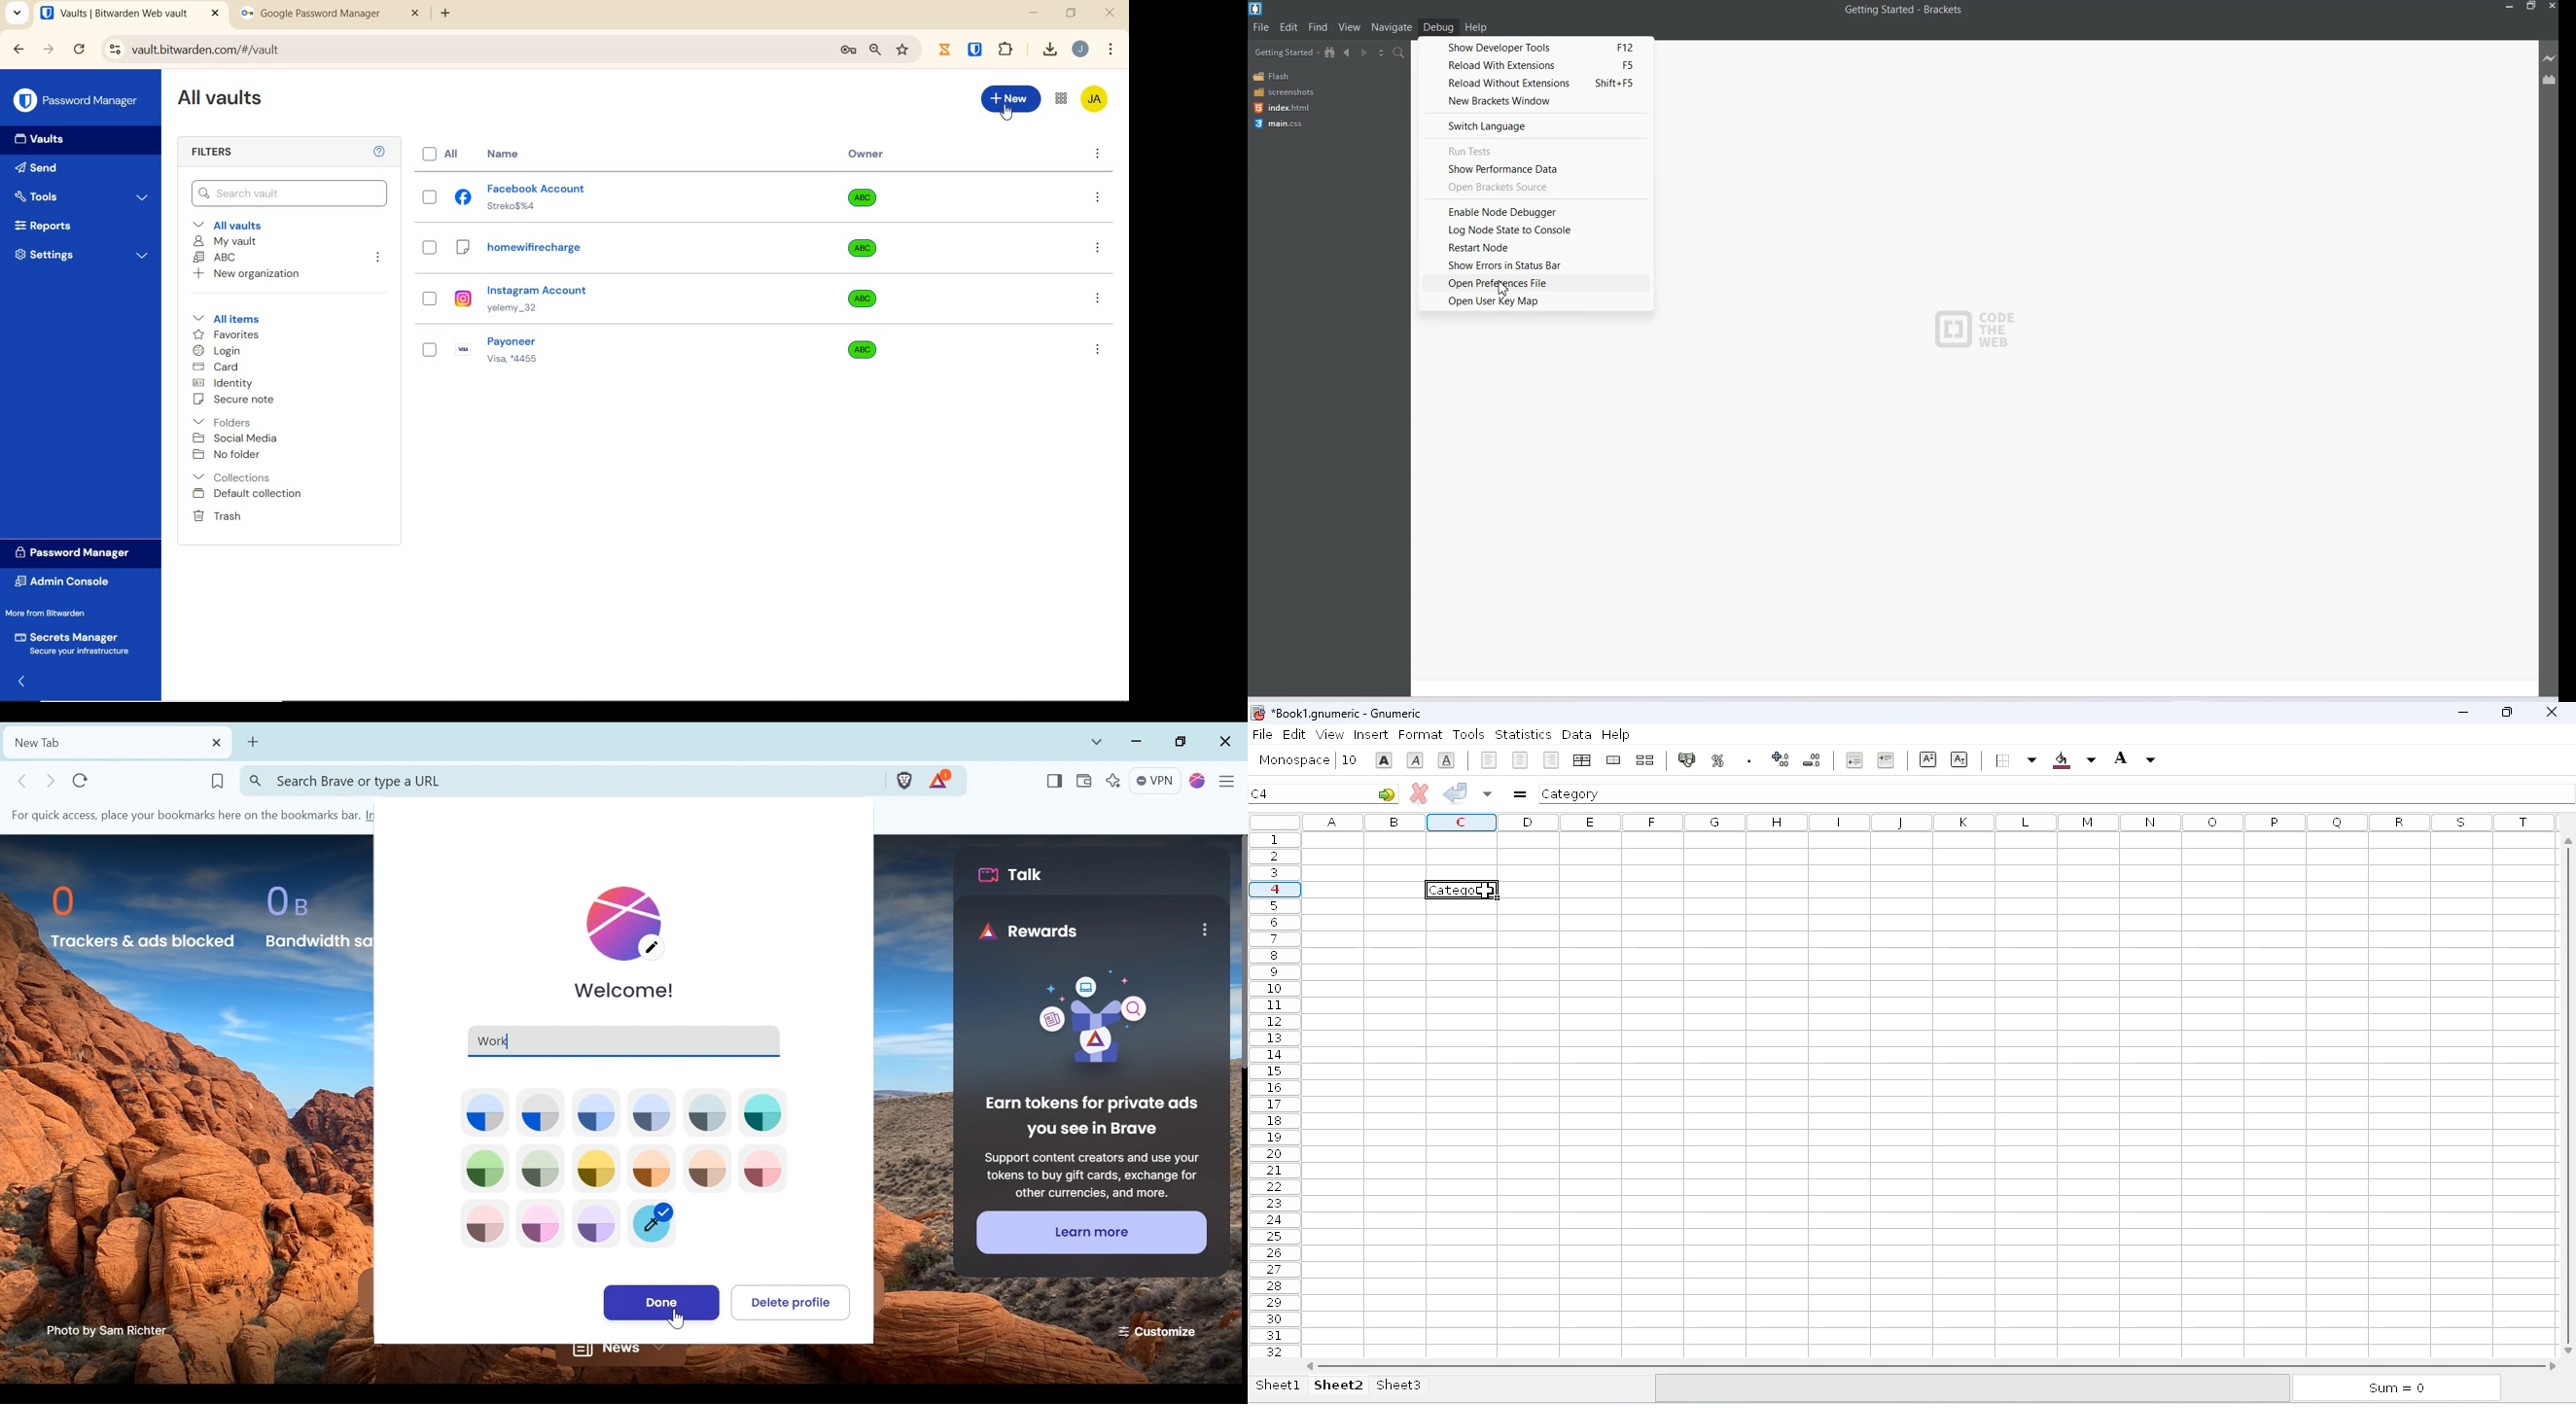  I want to click on All Vaults, so click(223, 100).